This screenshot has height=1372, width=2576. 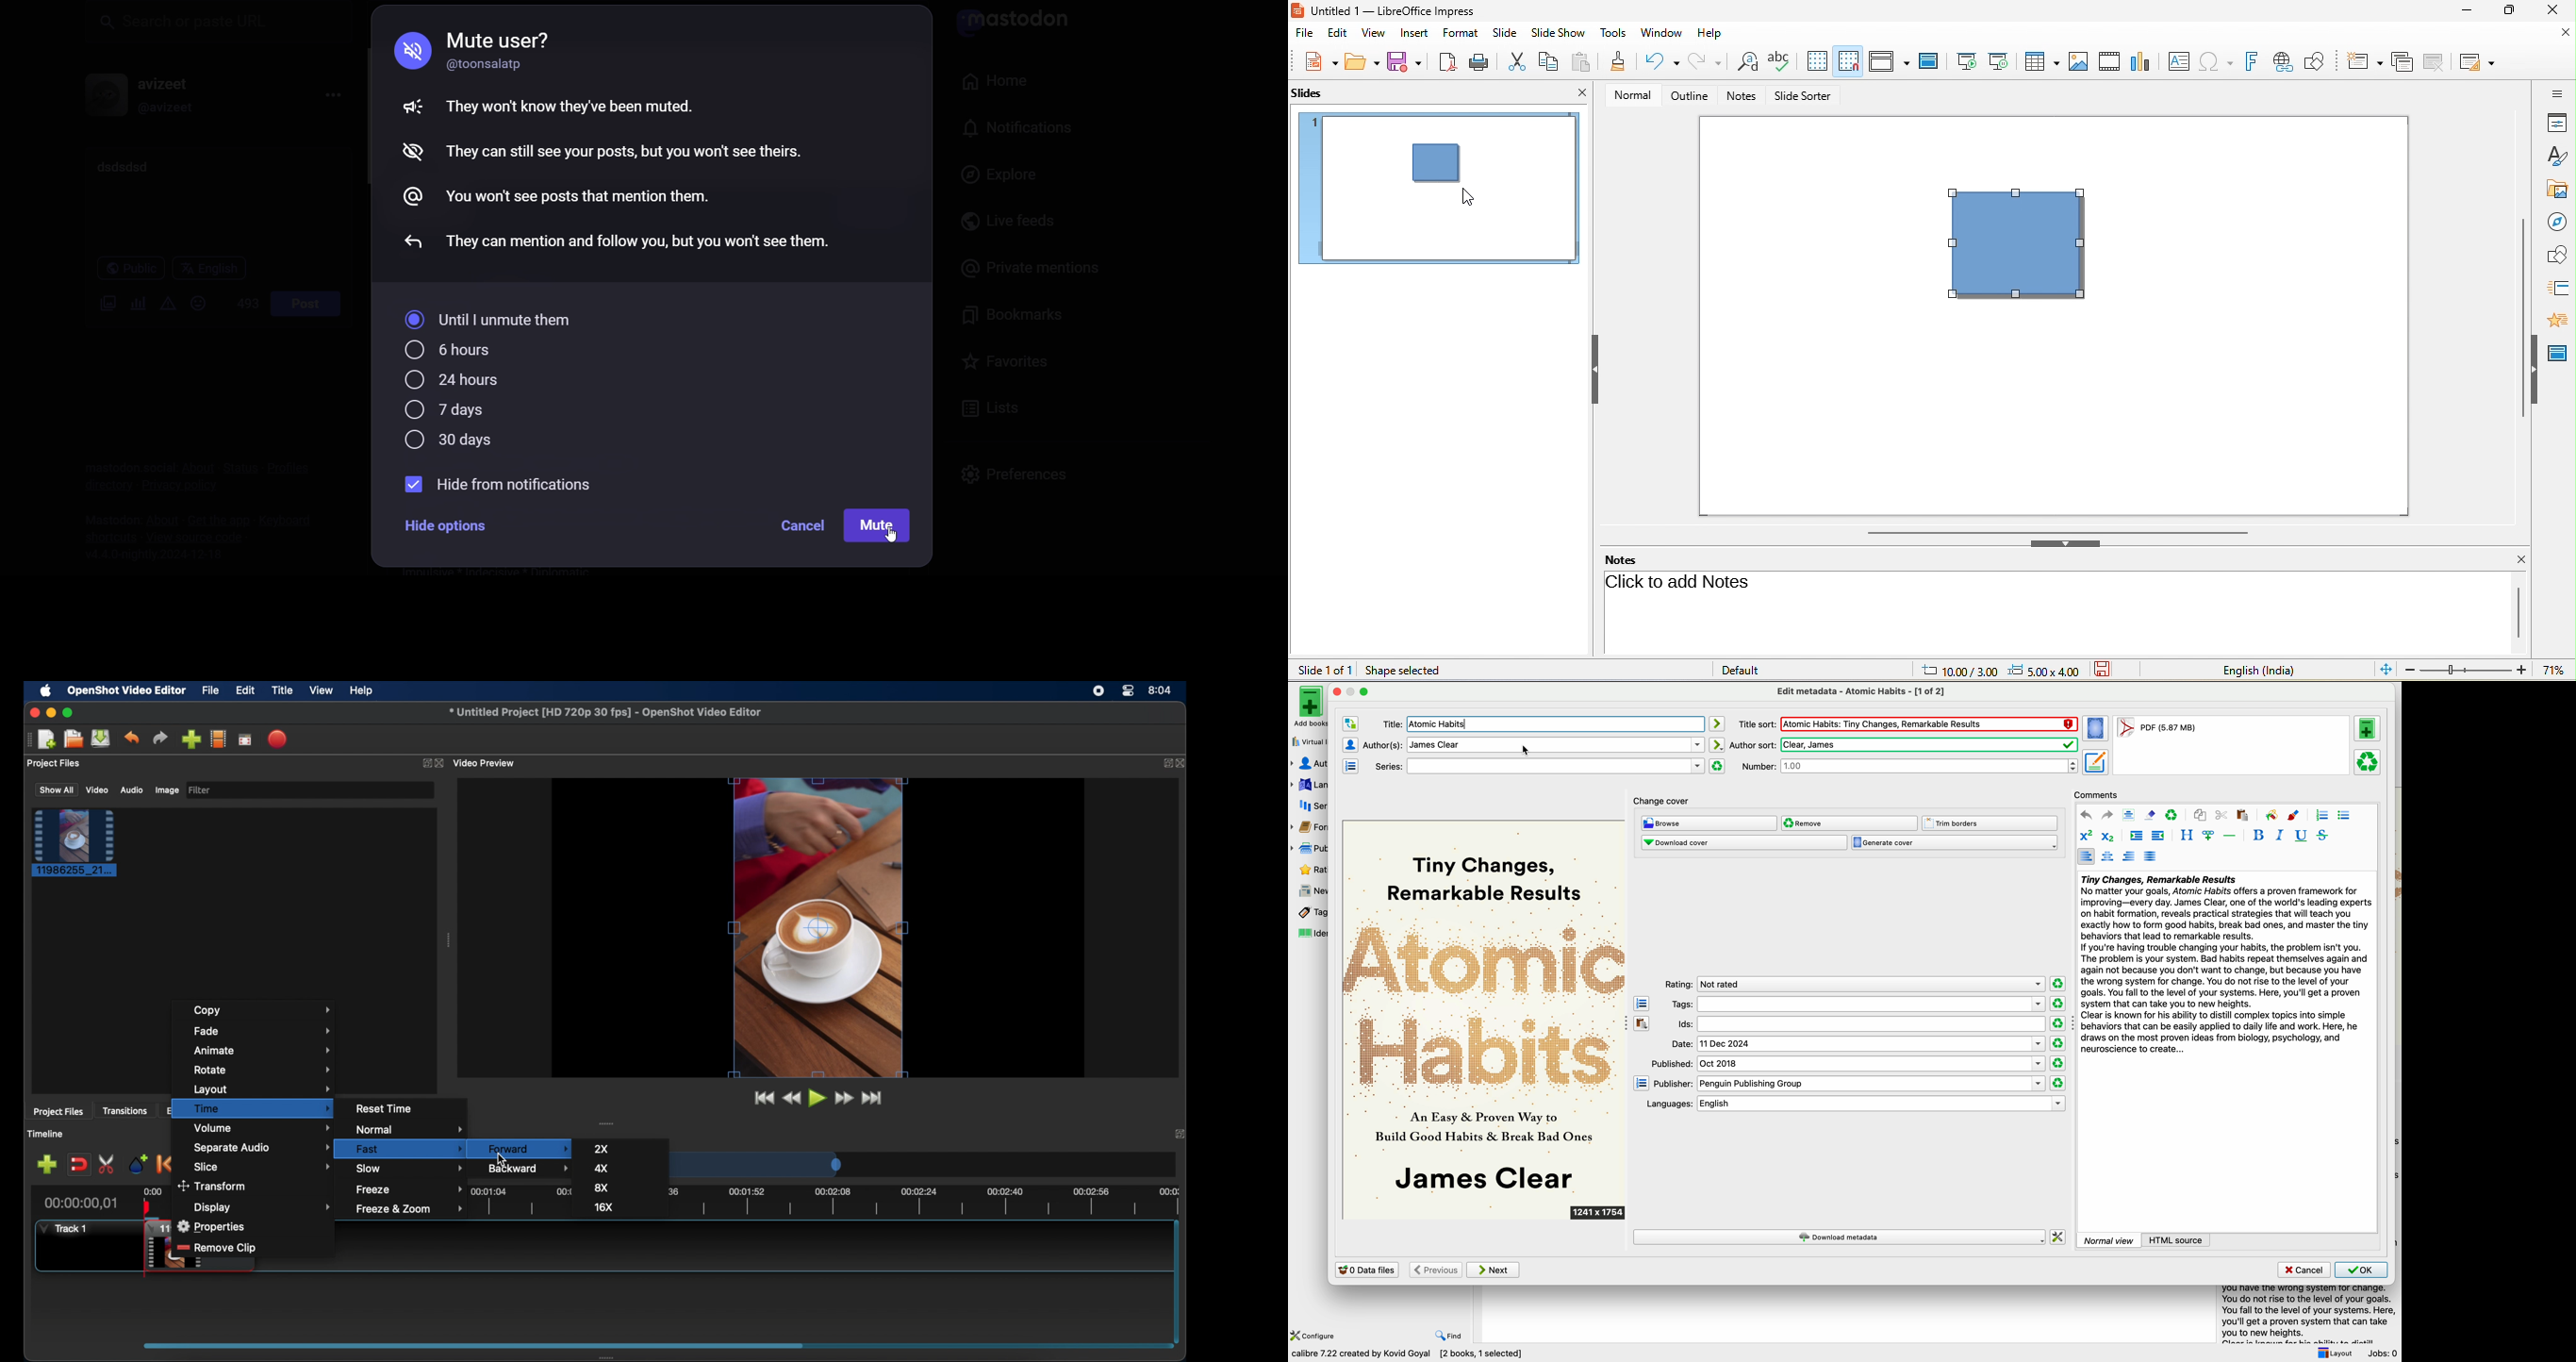 What do you see at coordinates (1806, 96) in the screenshot?
I see `slide sorter` at bounding box center [1806, 96].